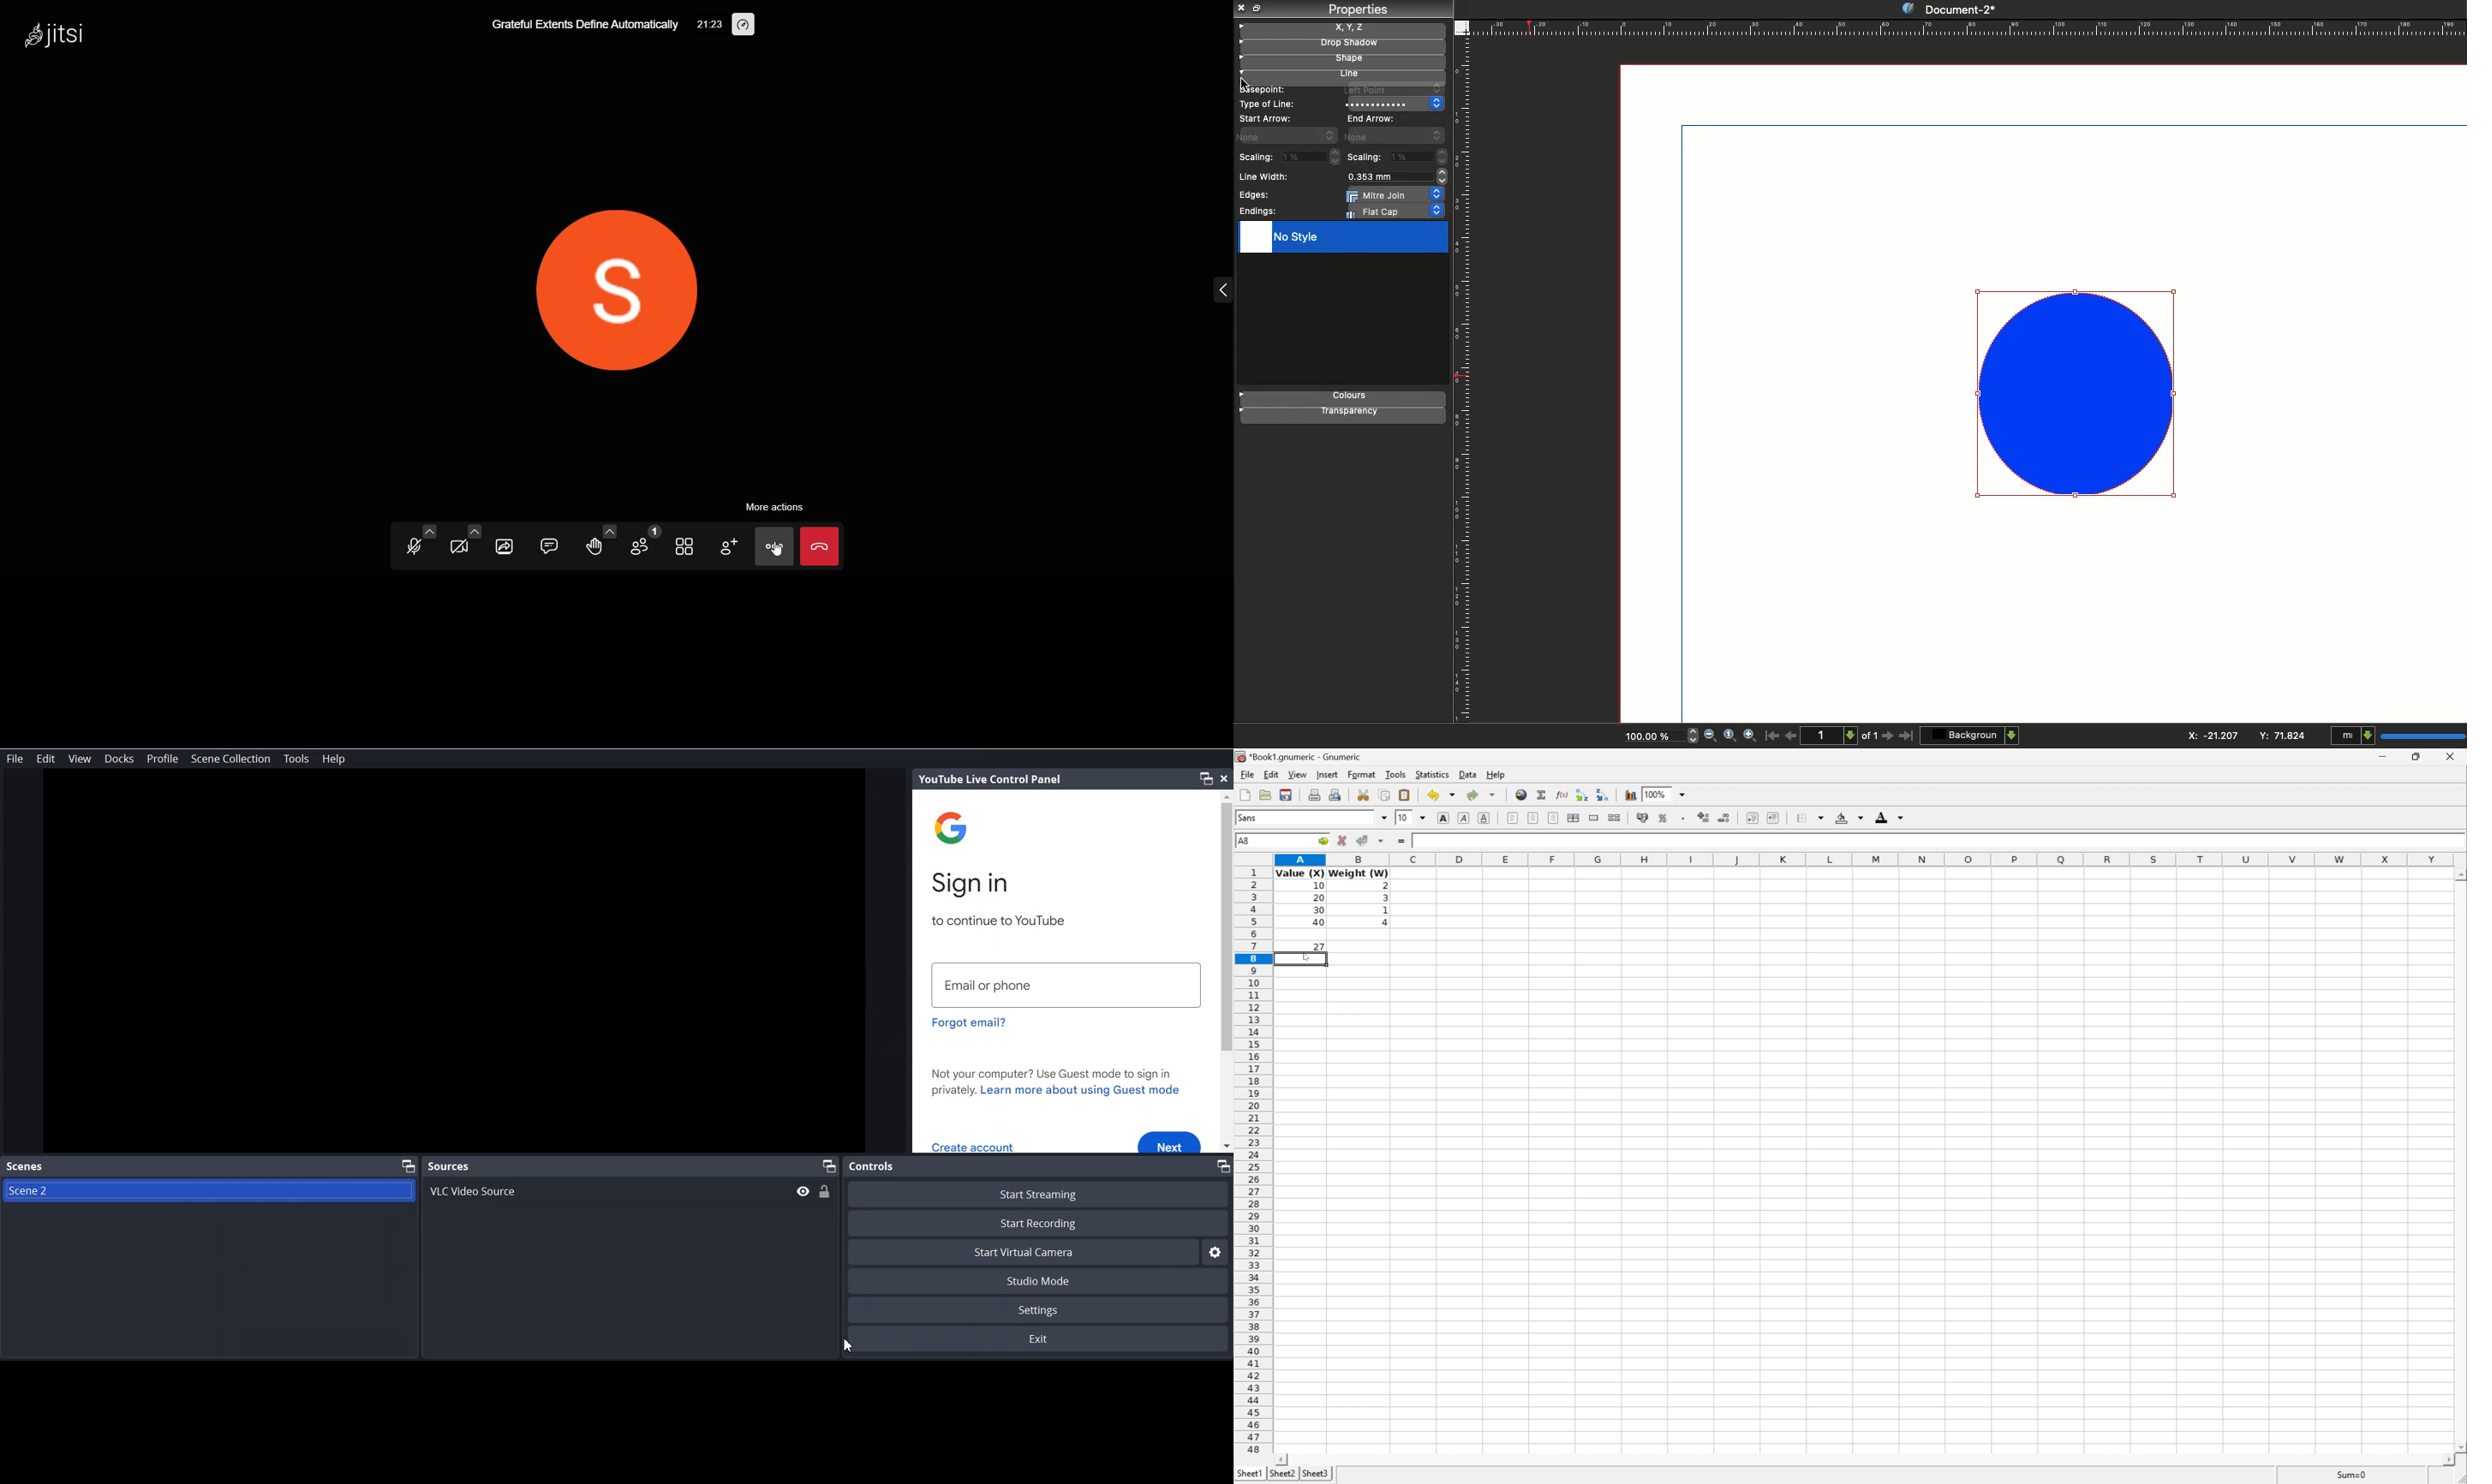 The image size is (2492, 1484). Describe the element at coordinates (955, 831) in the screenshot. I see `Symbol` at that location.